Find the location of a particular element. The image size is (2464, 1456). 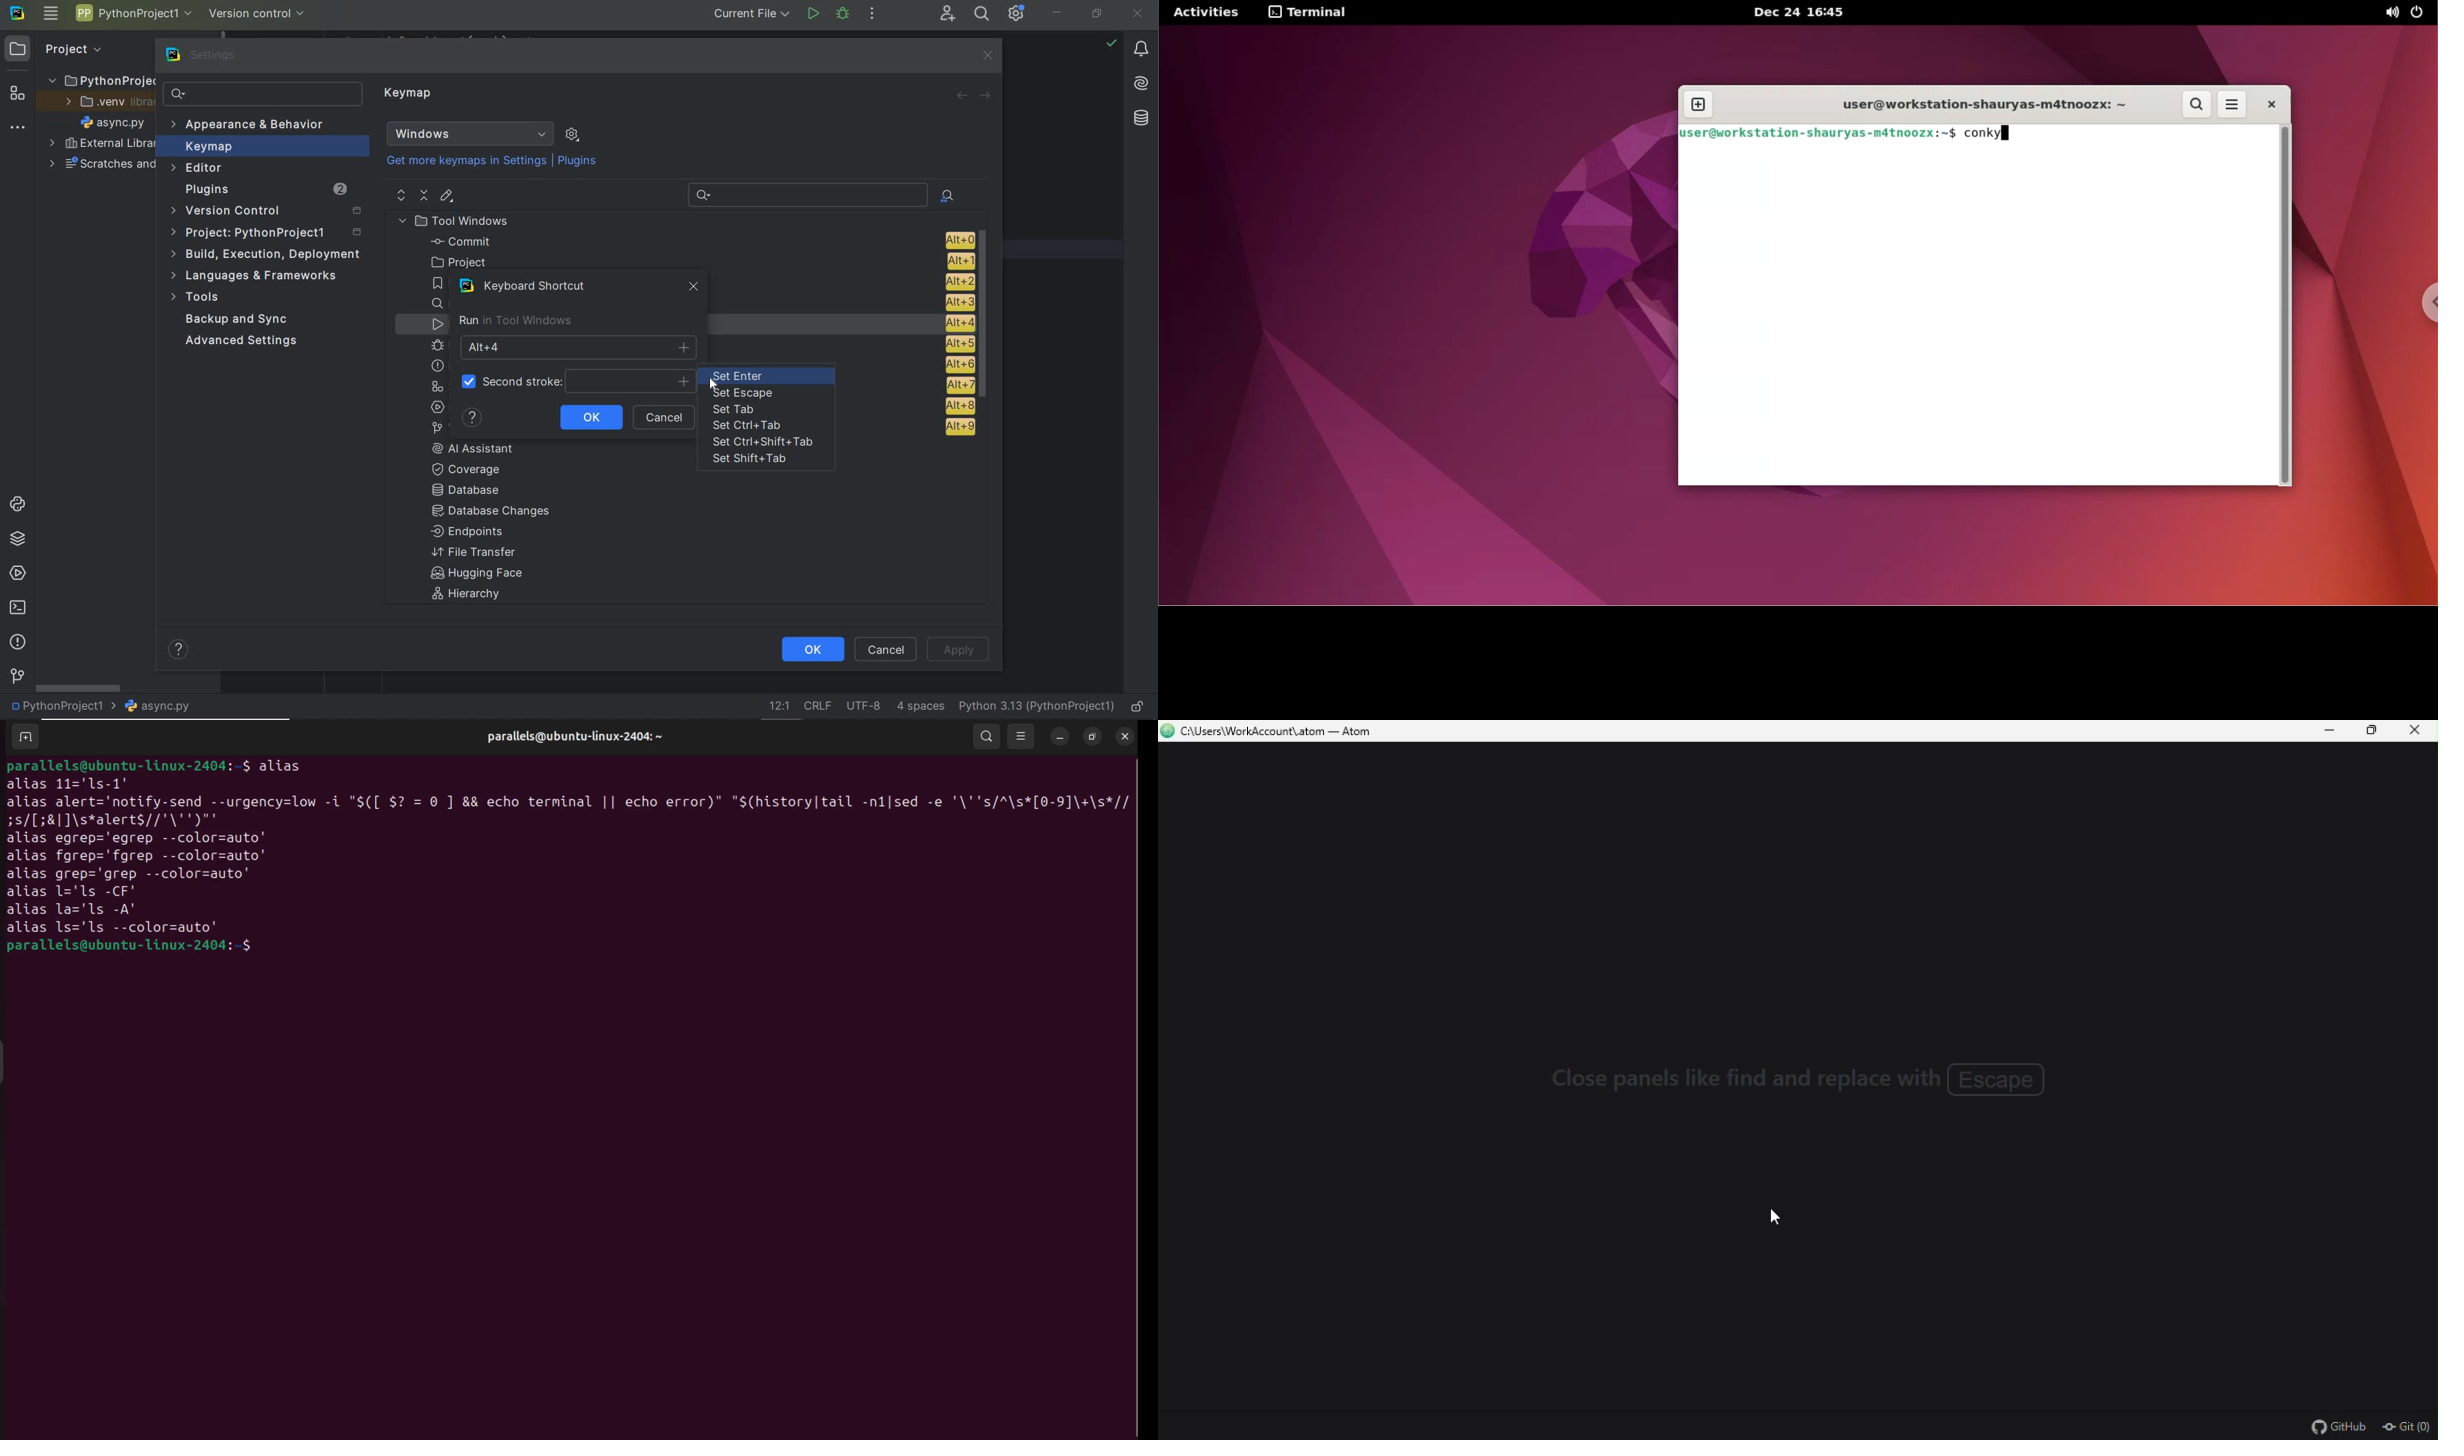

search everywhere is located at coordinates (983, 14).